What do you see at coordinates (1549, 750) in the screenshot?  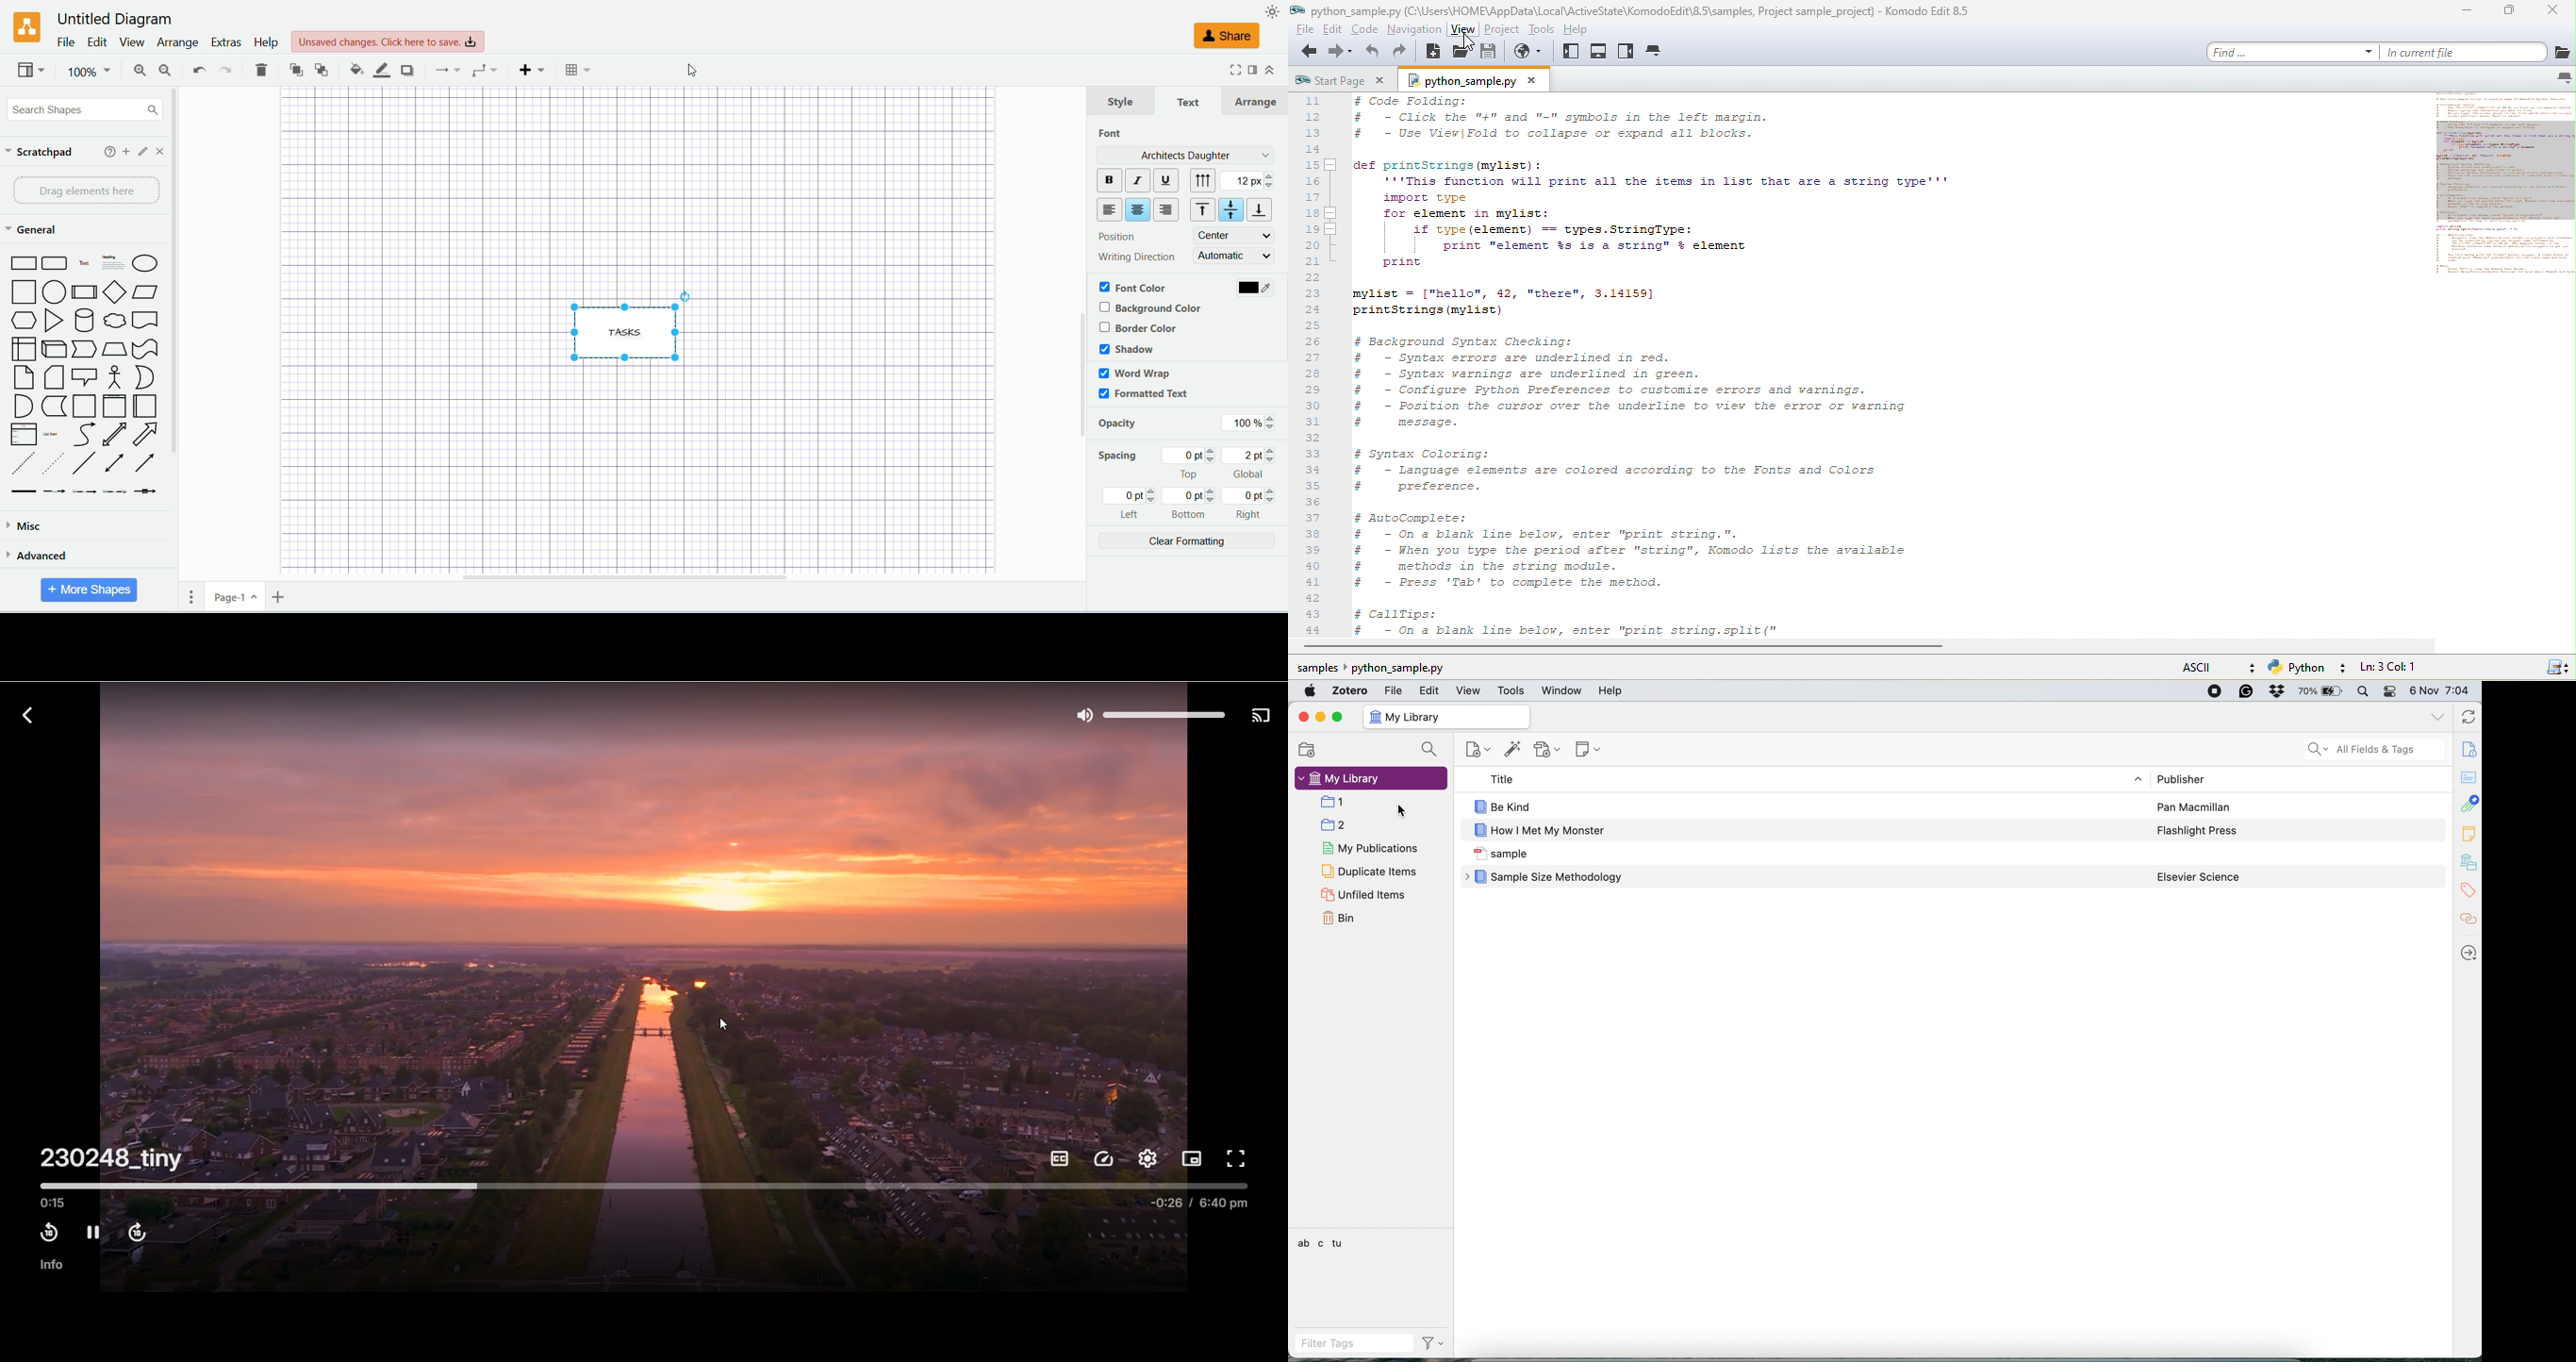 I see `add attachment` at bounding box center [1549, 750].